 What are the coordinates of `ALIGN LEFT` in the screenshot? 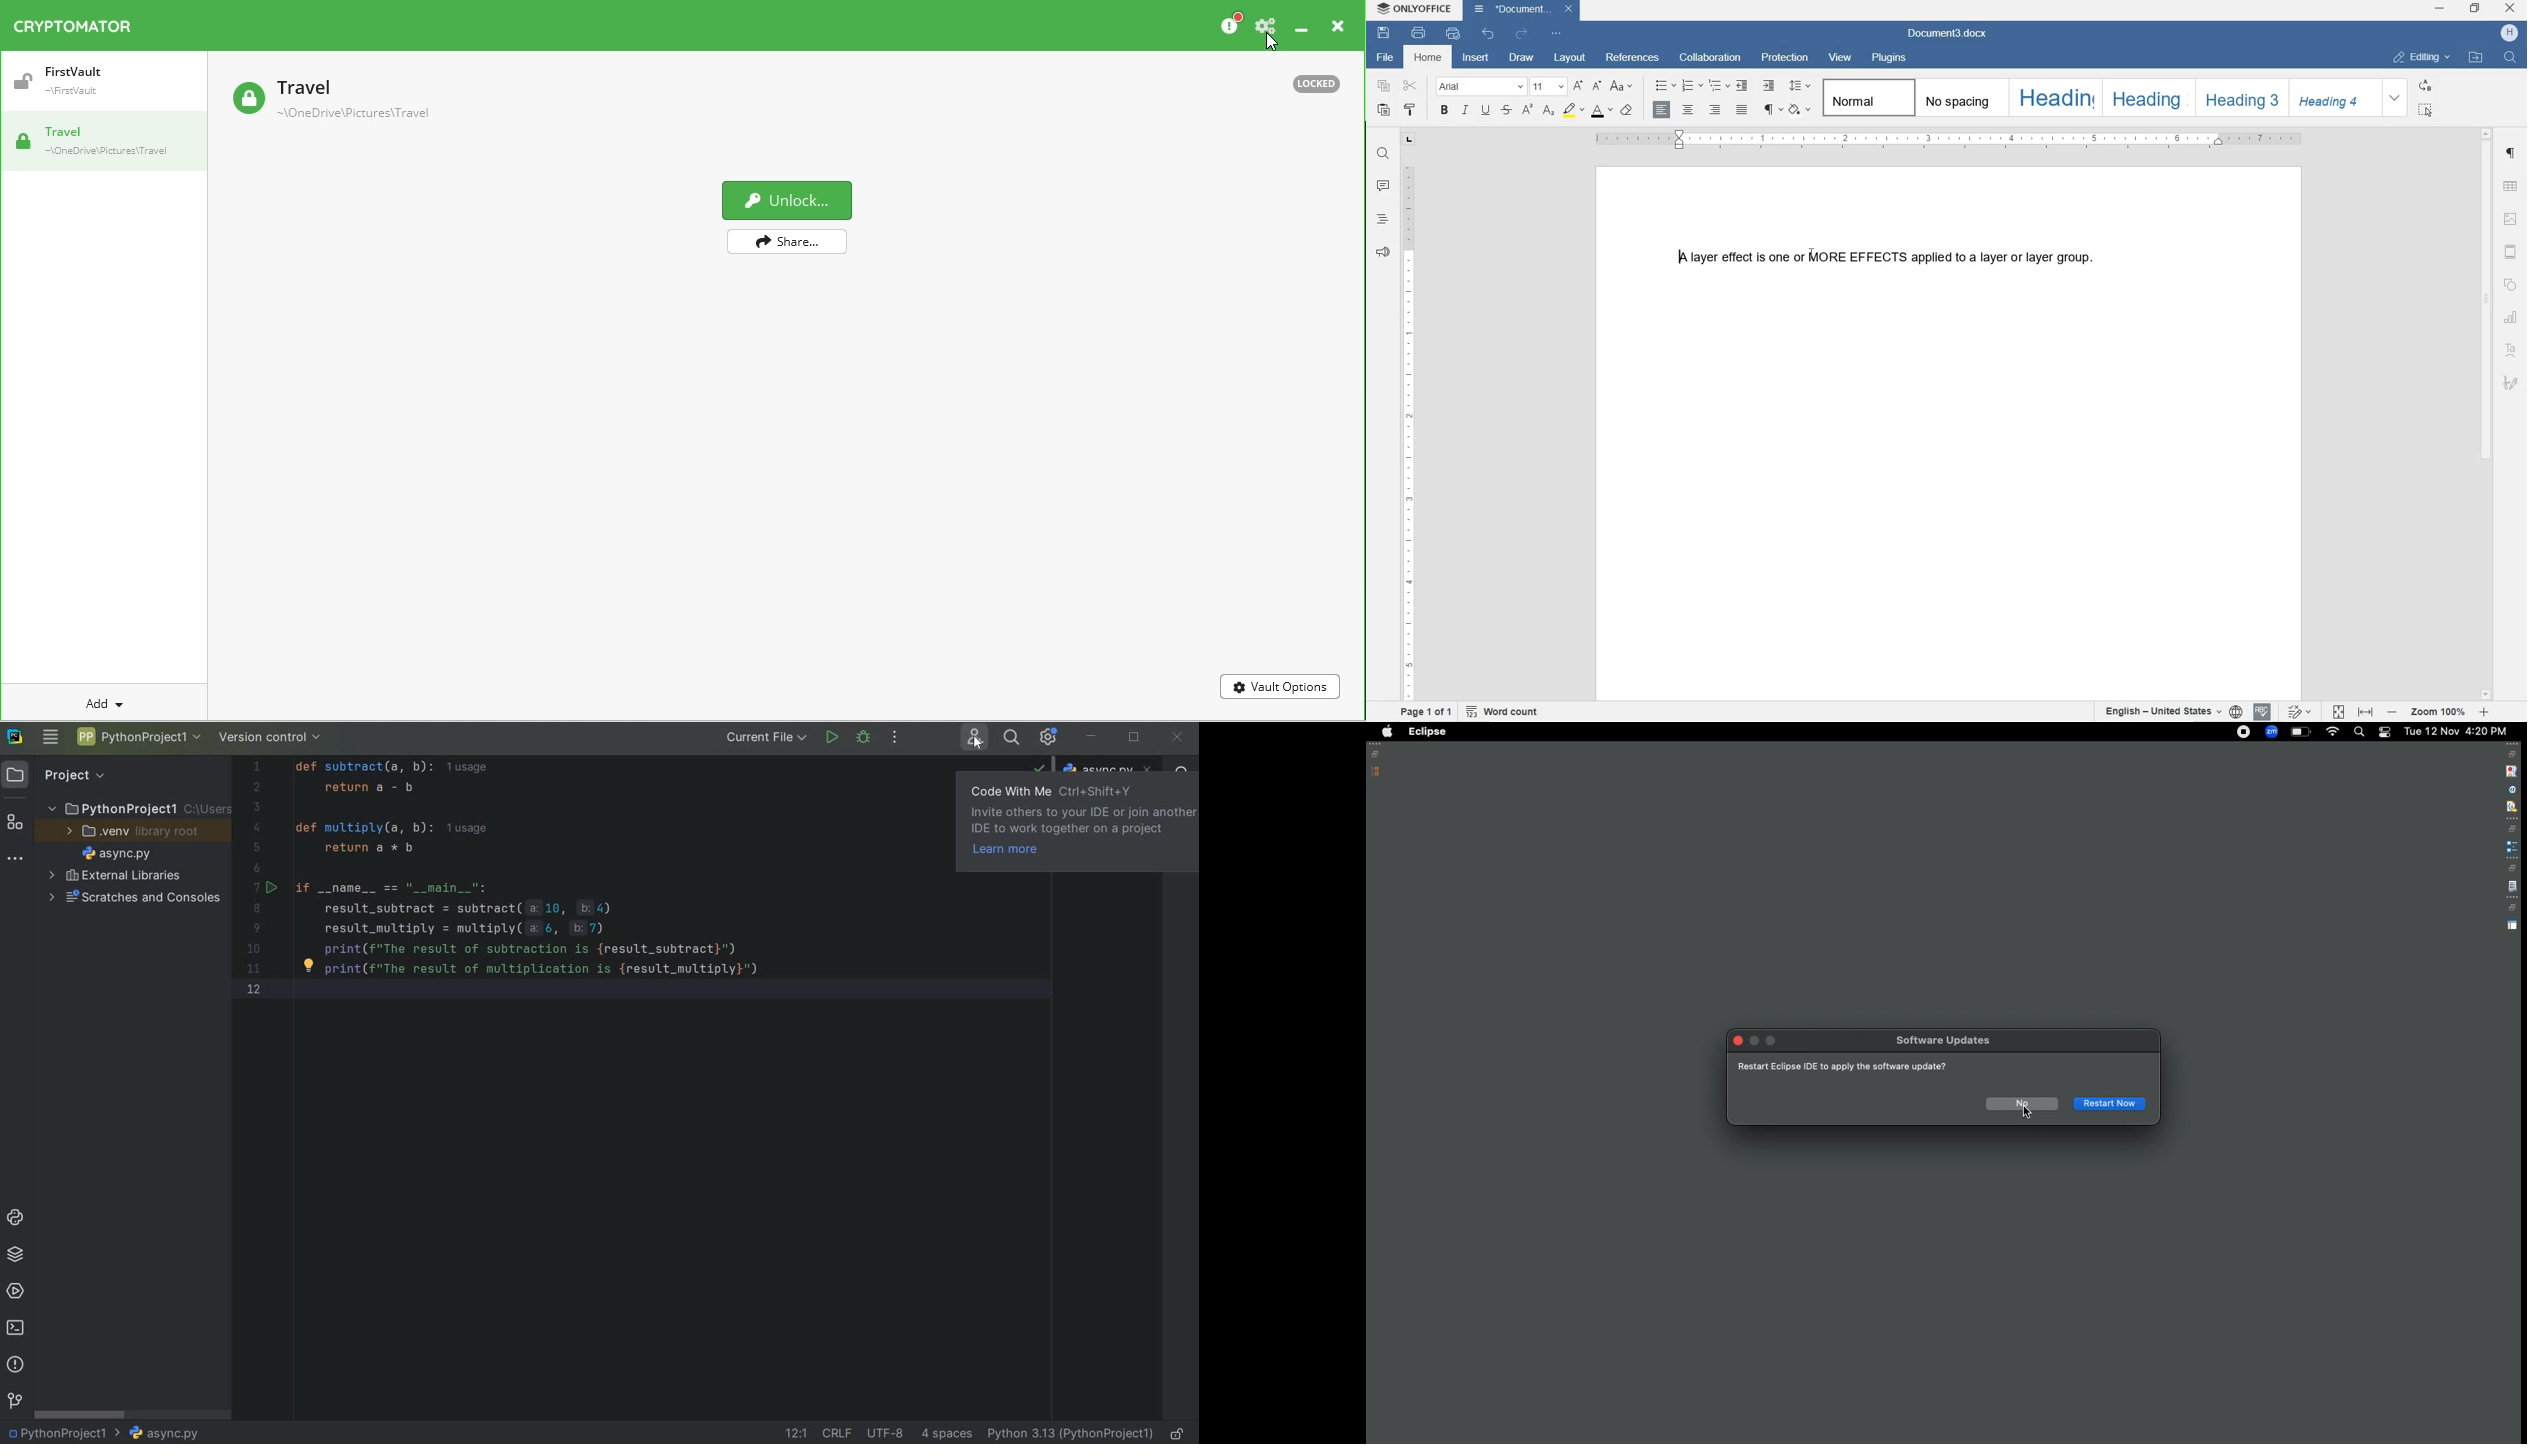 It's located at (1660, 109).